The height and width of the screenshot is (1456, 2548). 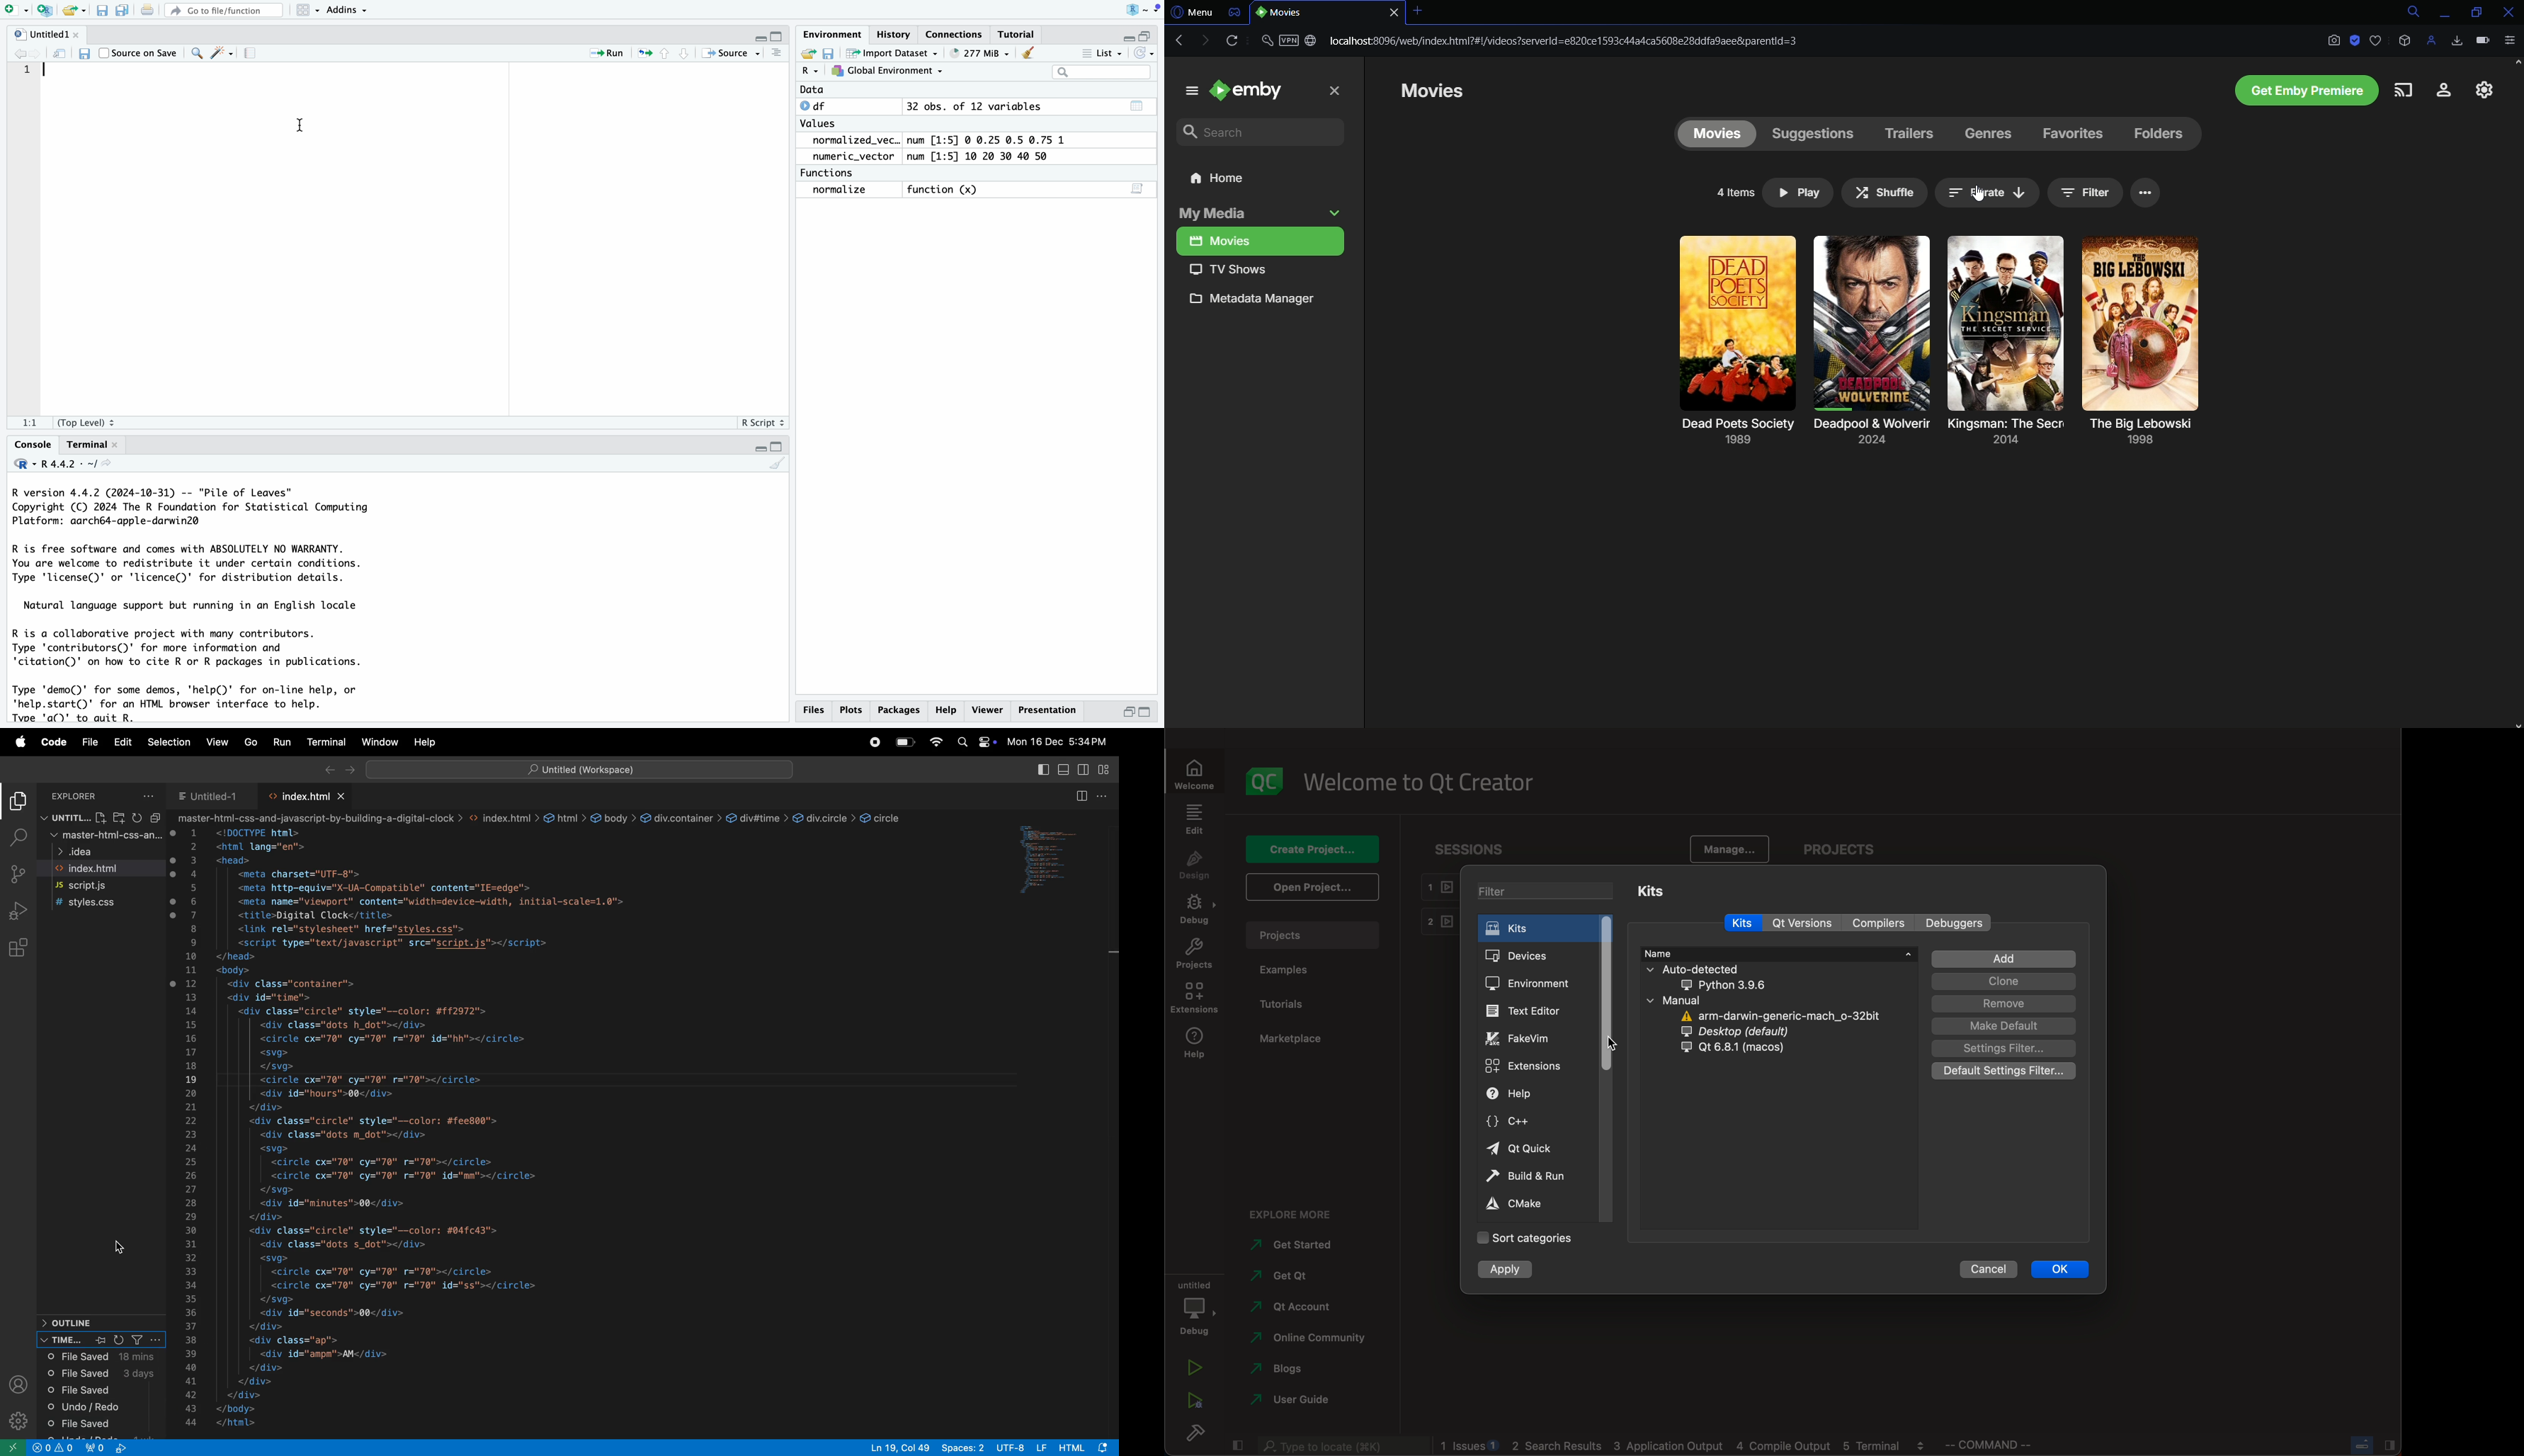 I want to click on <head>, so click(x=238, y=861).